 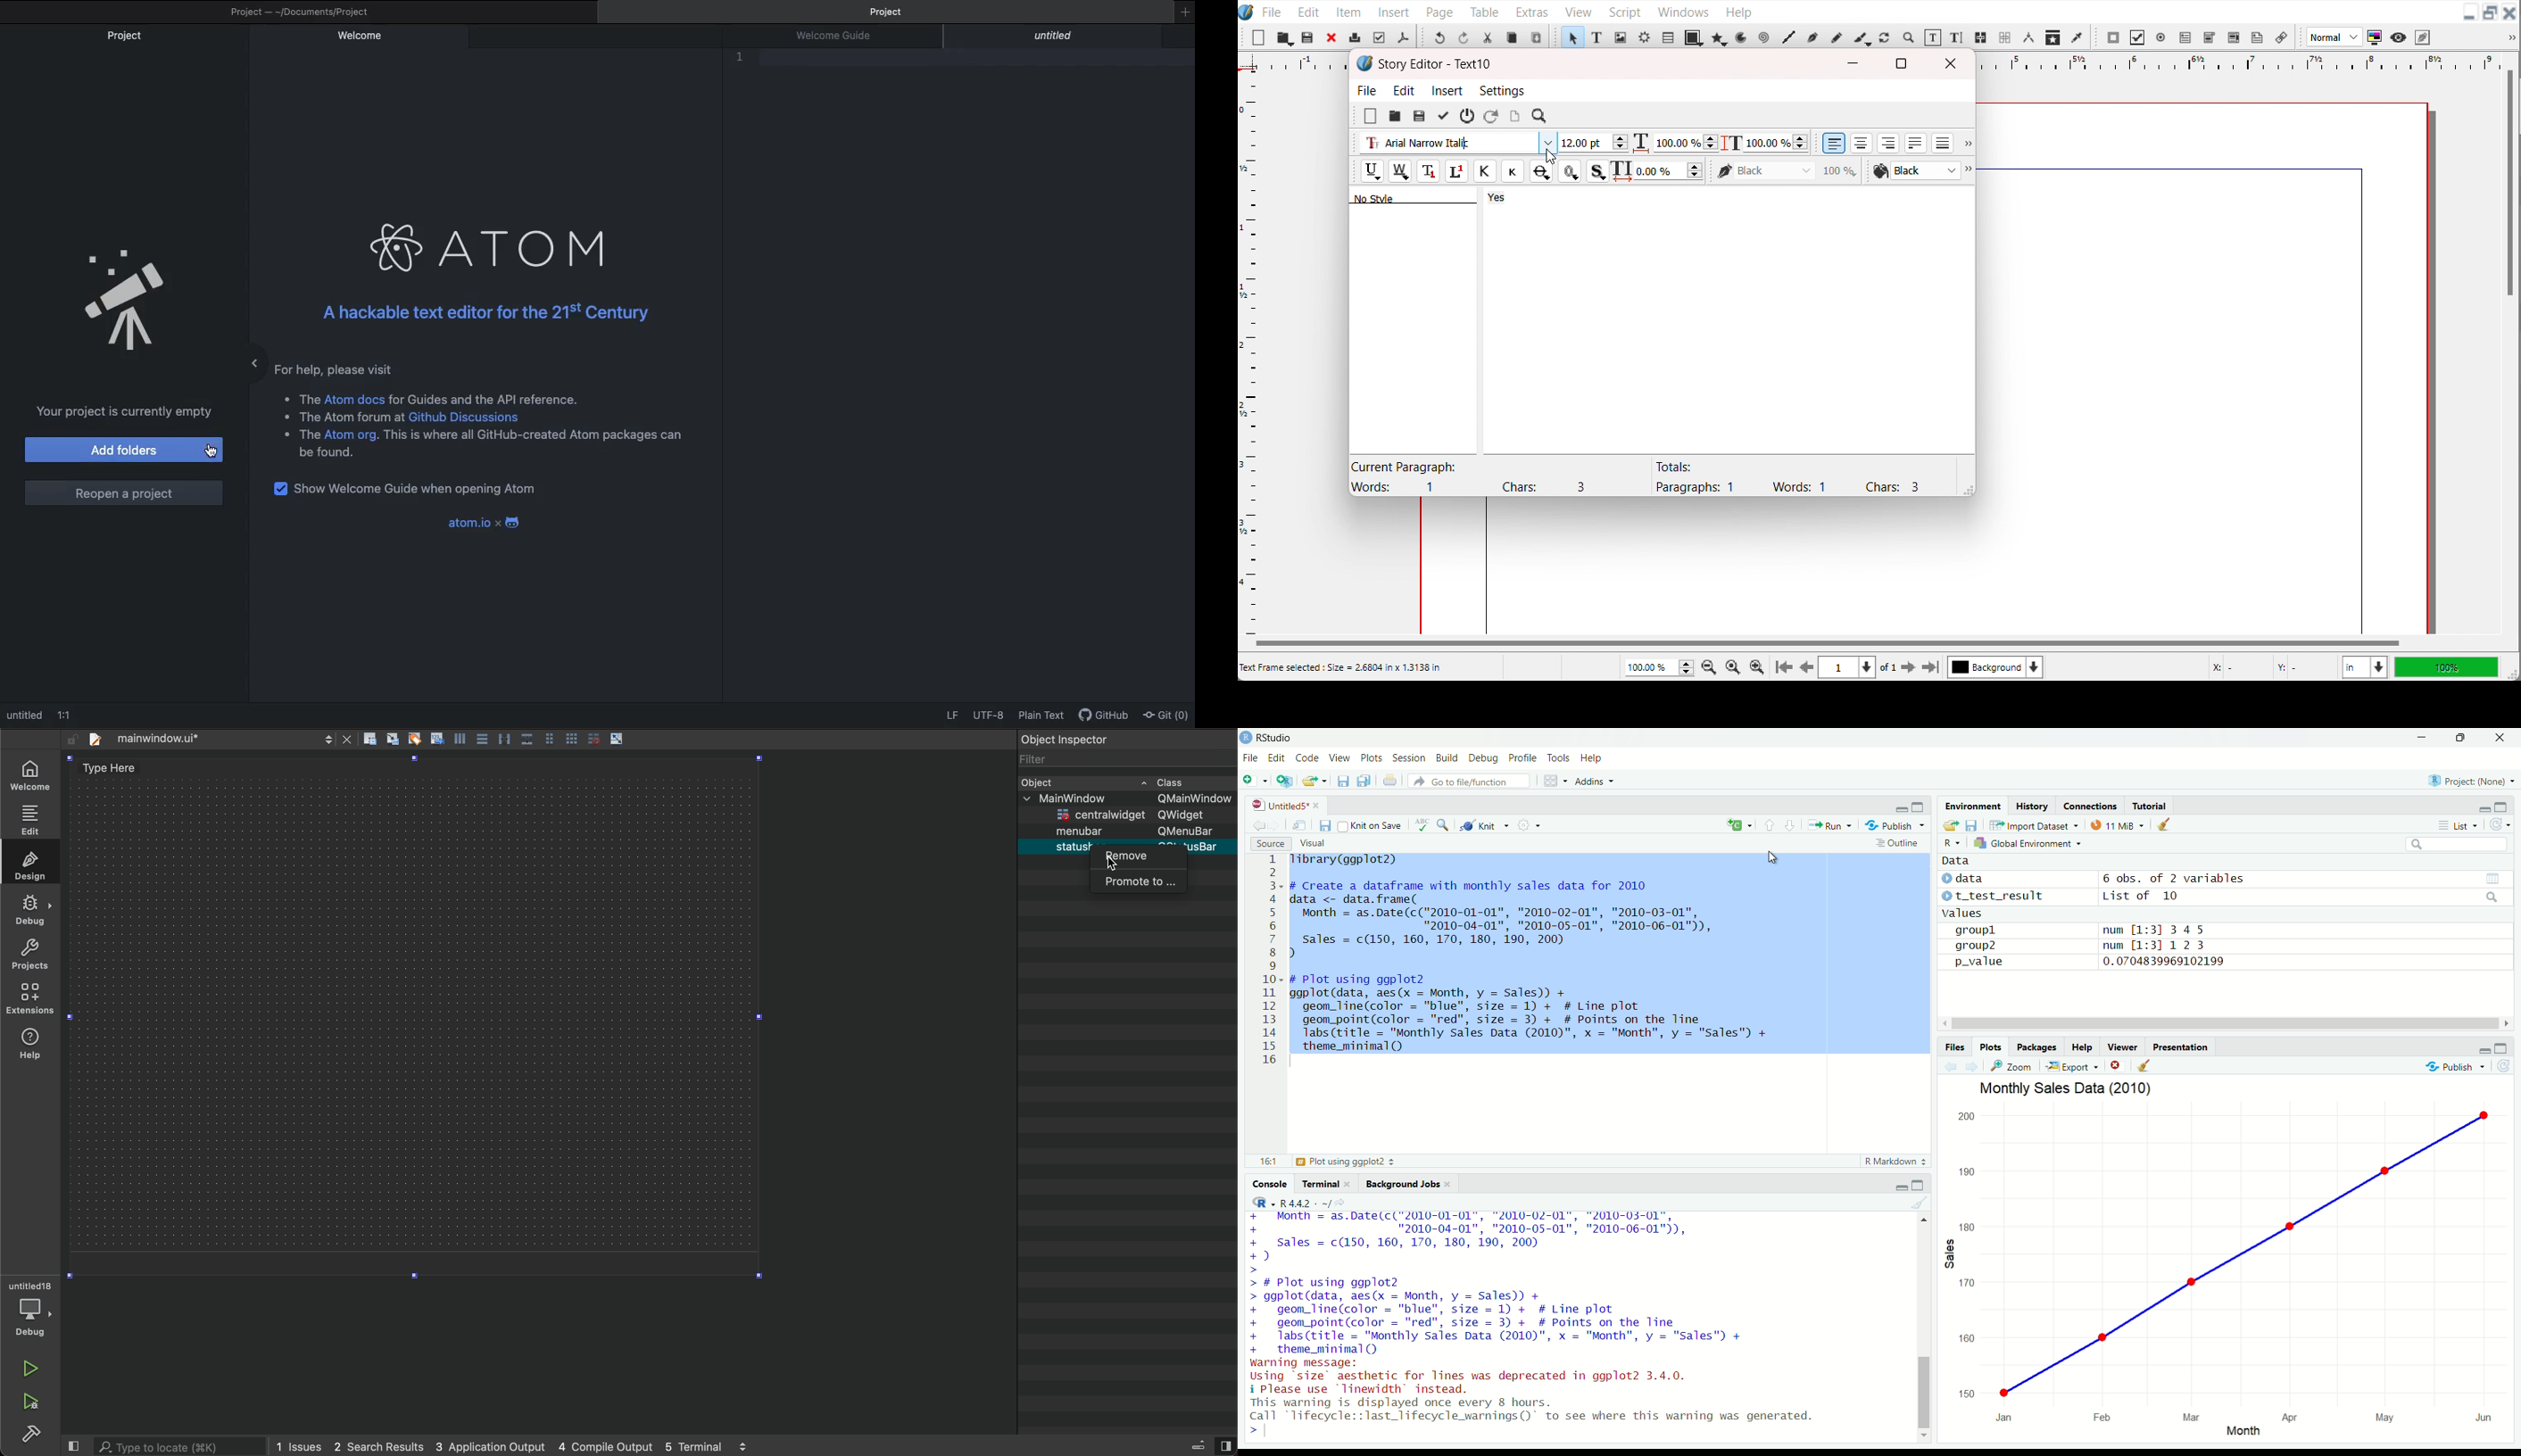 What do you see at coordinates (2500, 826) in the screenshot?
I see `refresh the workspace` at bounding box center [2500, 826].